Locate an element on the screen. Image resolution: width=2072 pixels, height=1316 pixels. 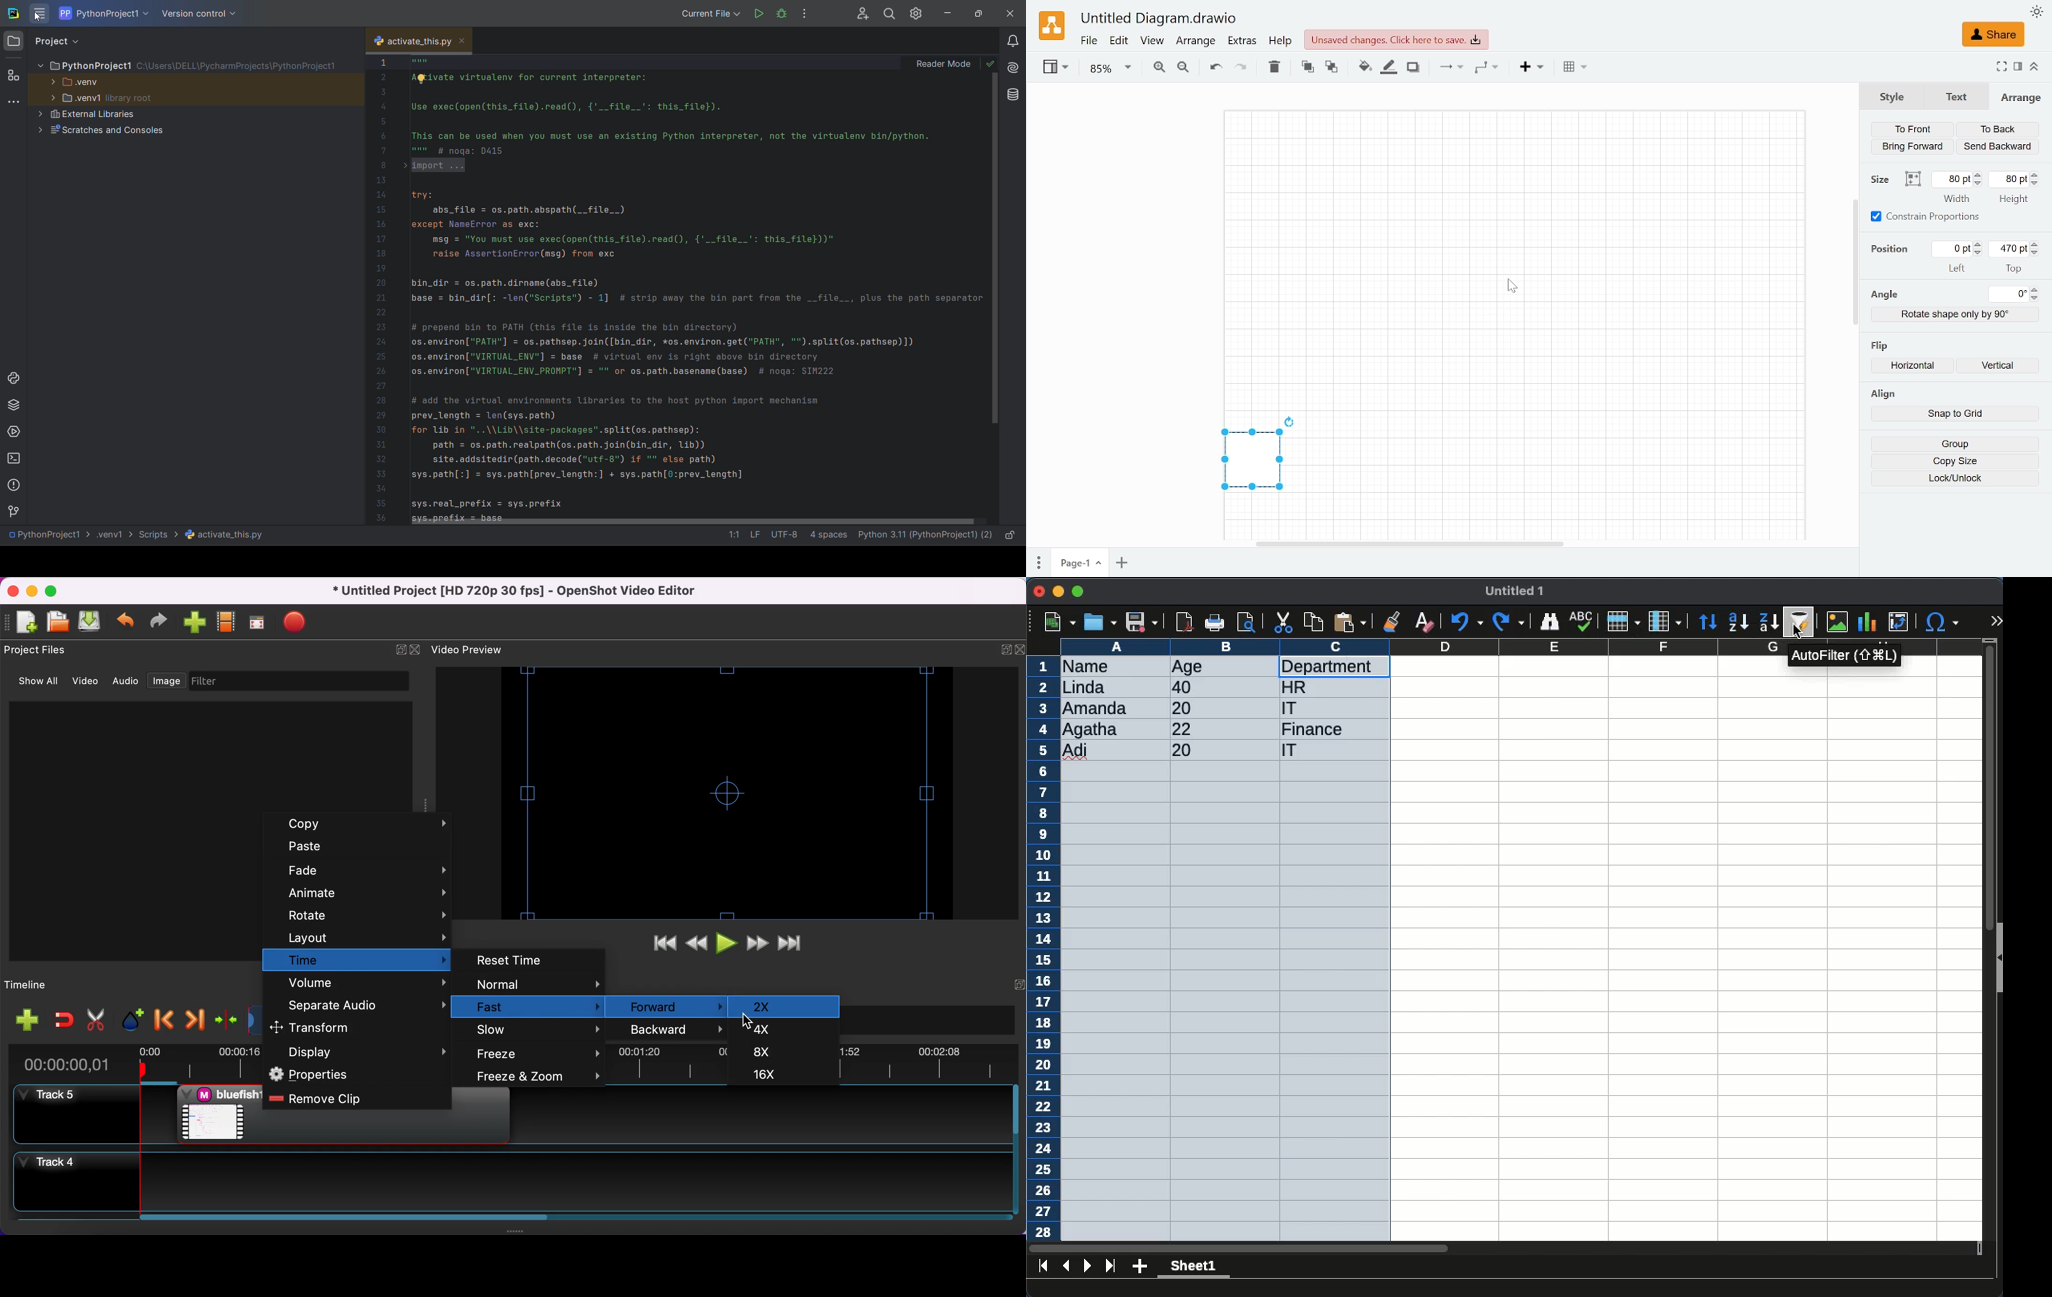
minimize is located at coordinates (1059, 590).